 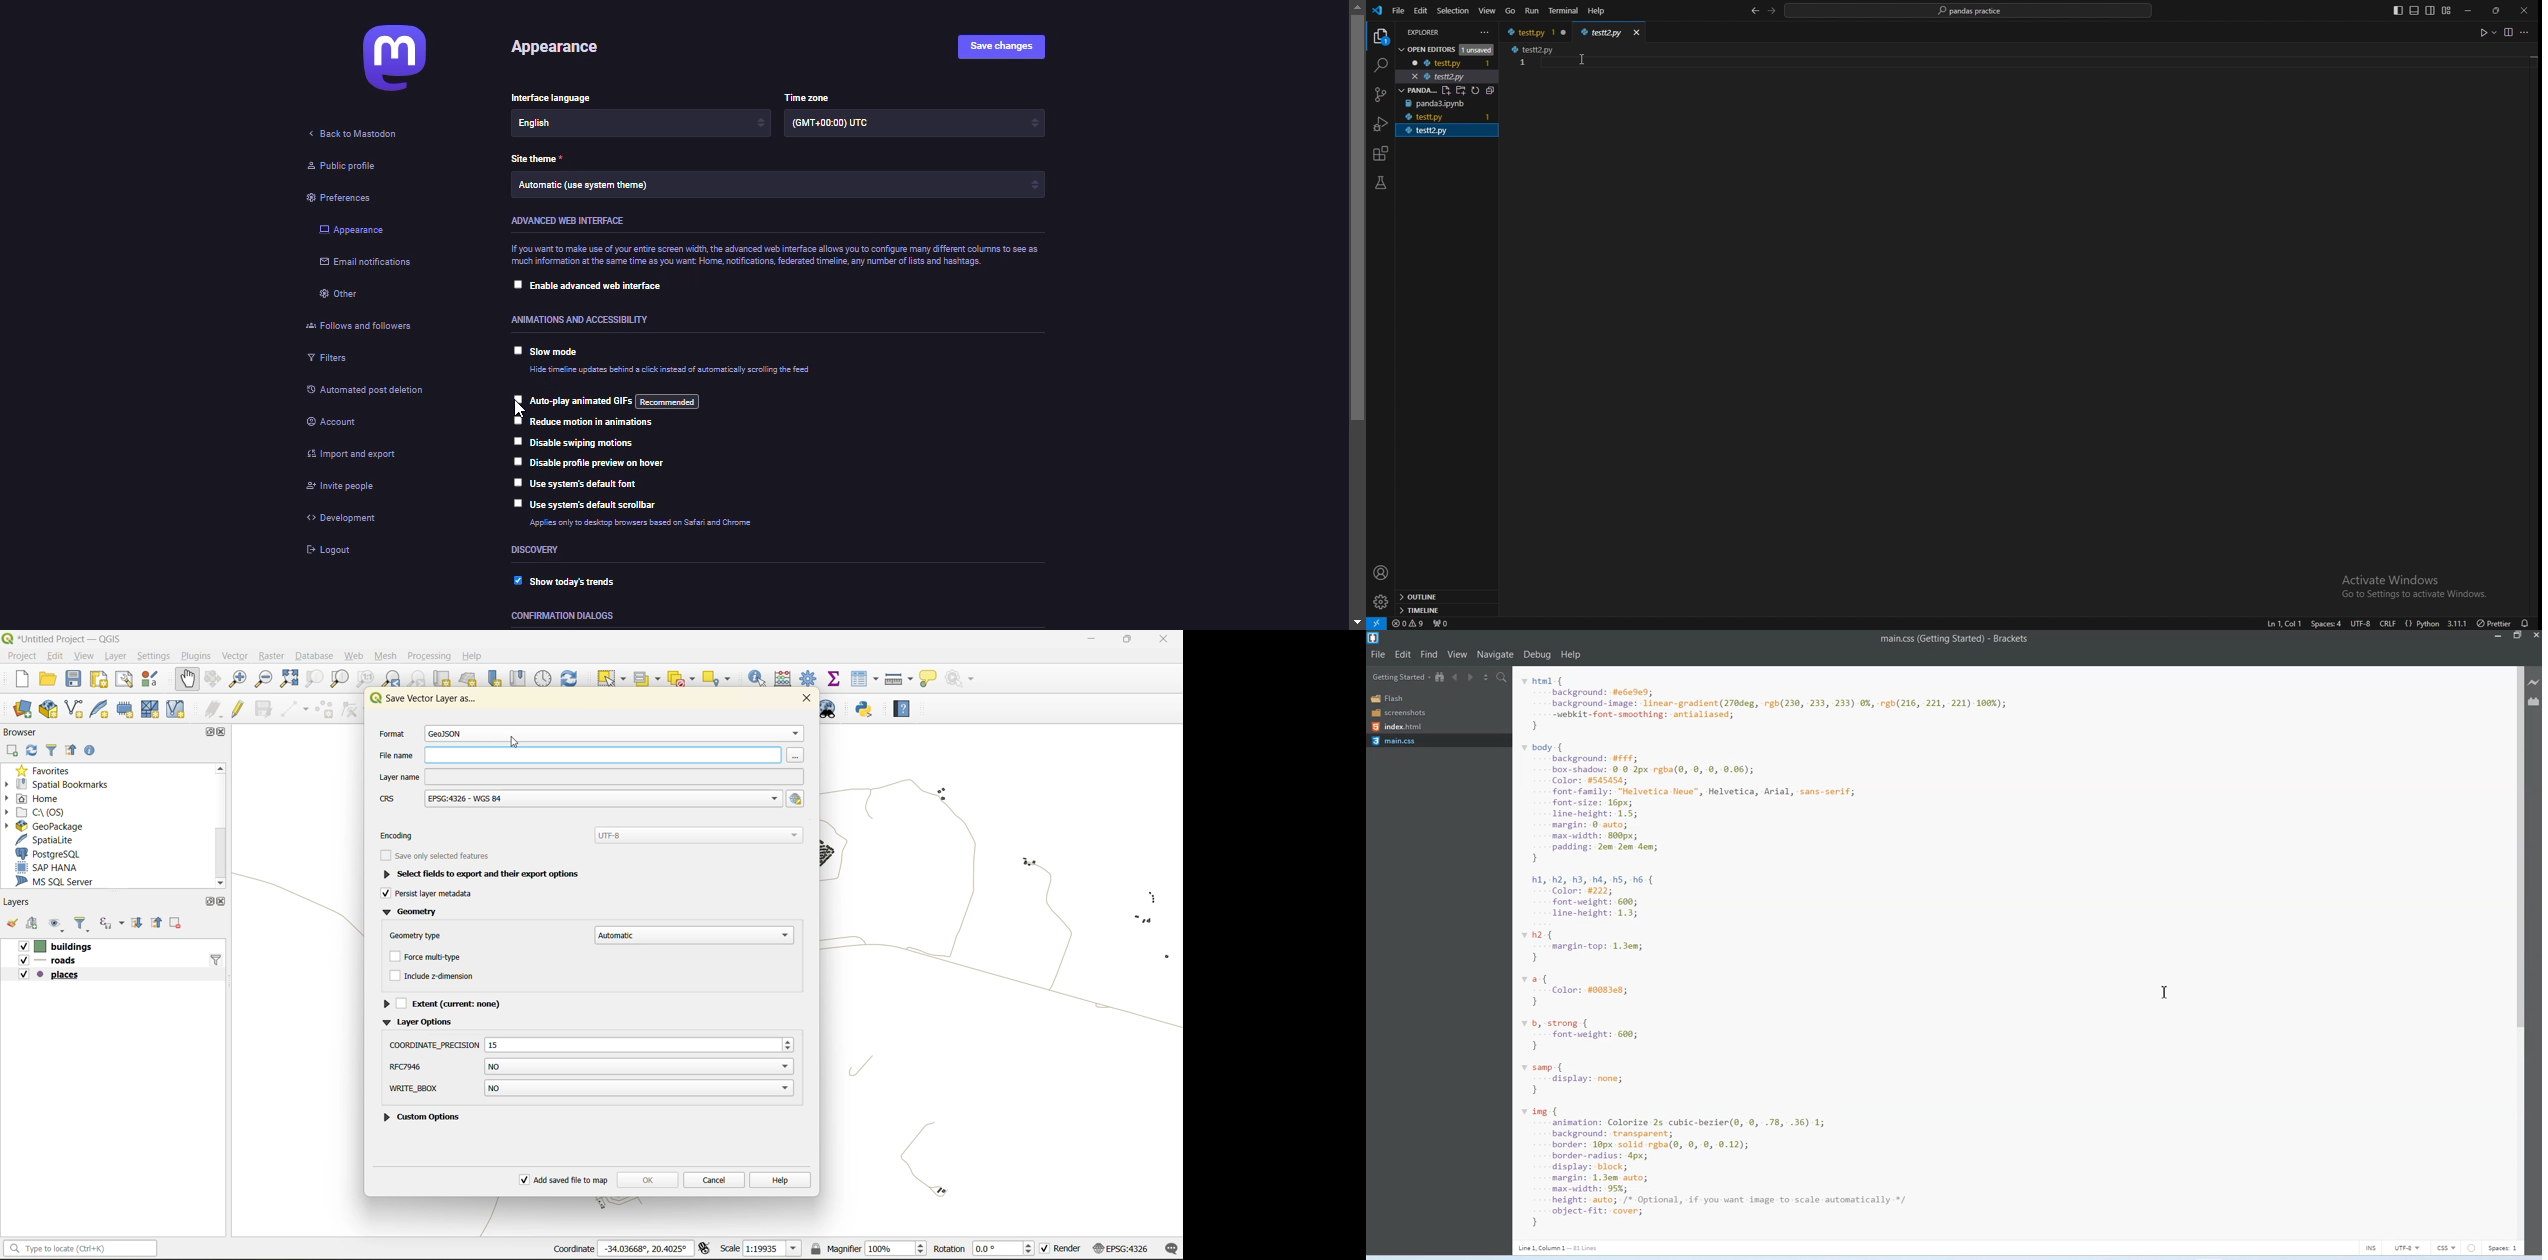 What do you see at coordinates (429, 975) in the screenshot?
I see `include z dimension` at bounding box center [429, 975].